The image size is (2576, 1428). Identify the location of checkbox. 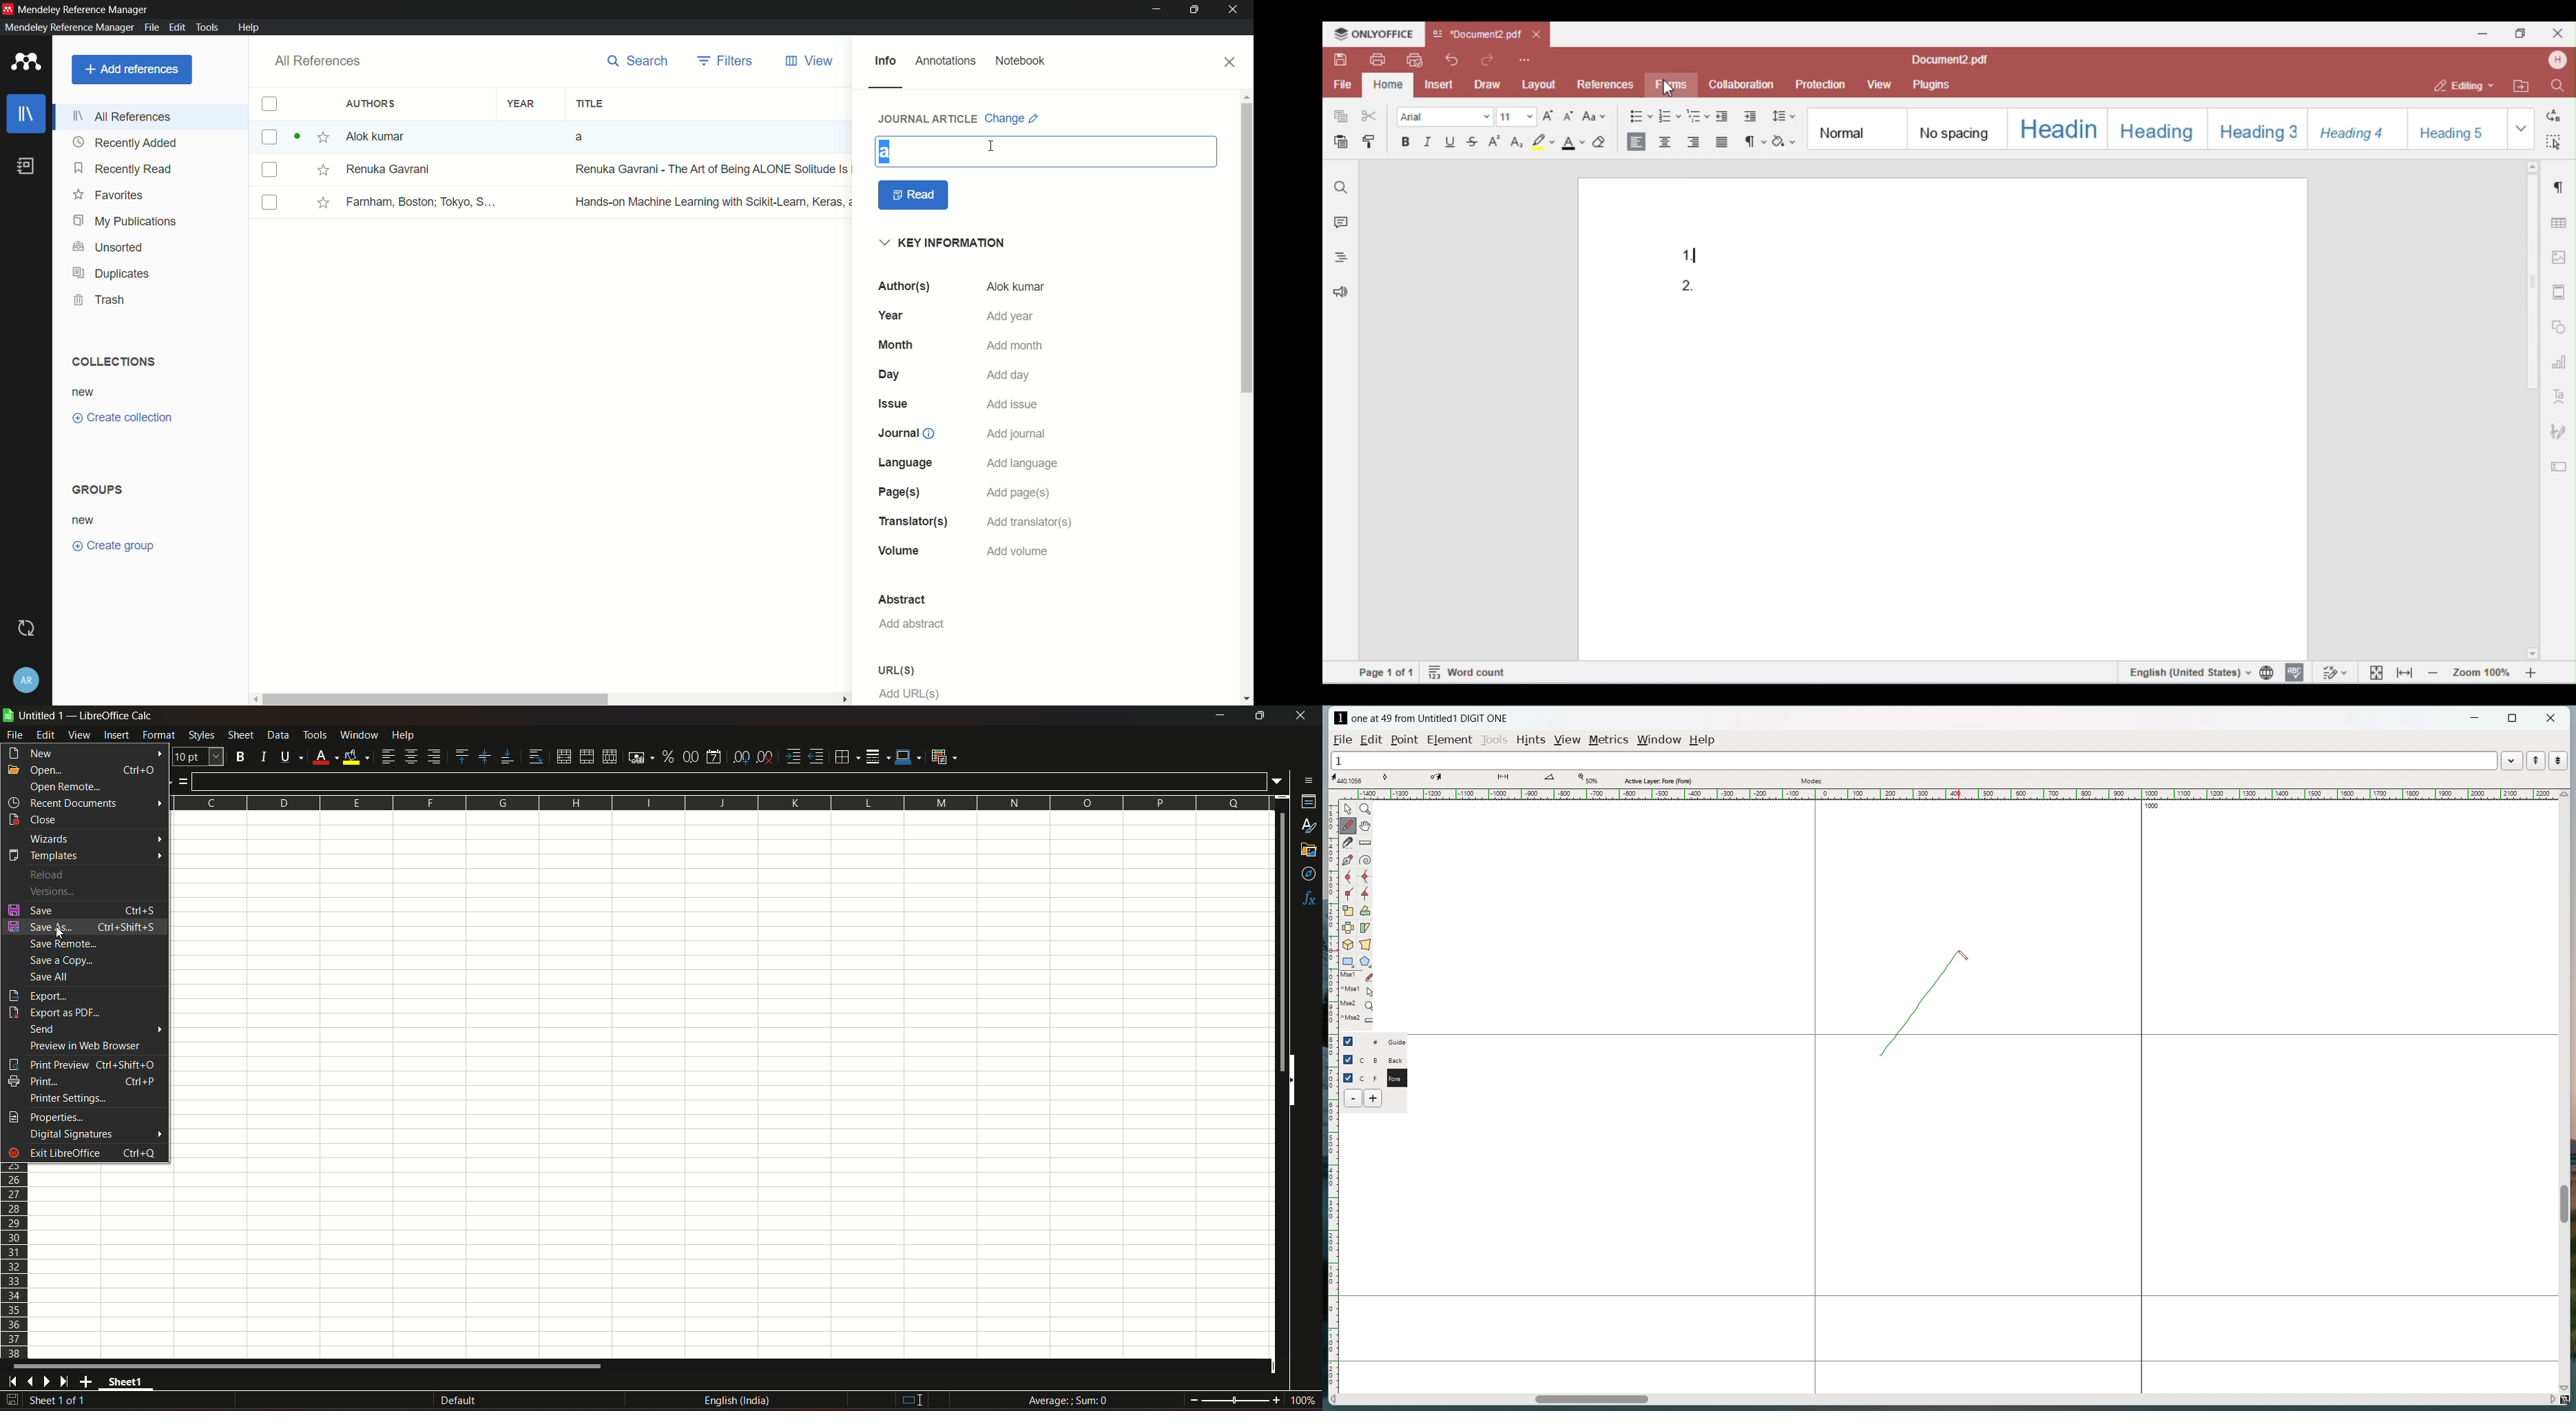
(1349, 1077).